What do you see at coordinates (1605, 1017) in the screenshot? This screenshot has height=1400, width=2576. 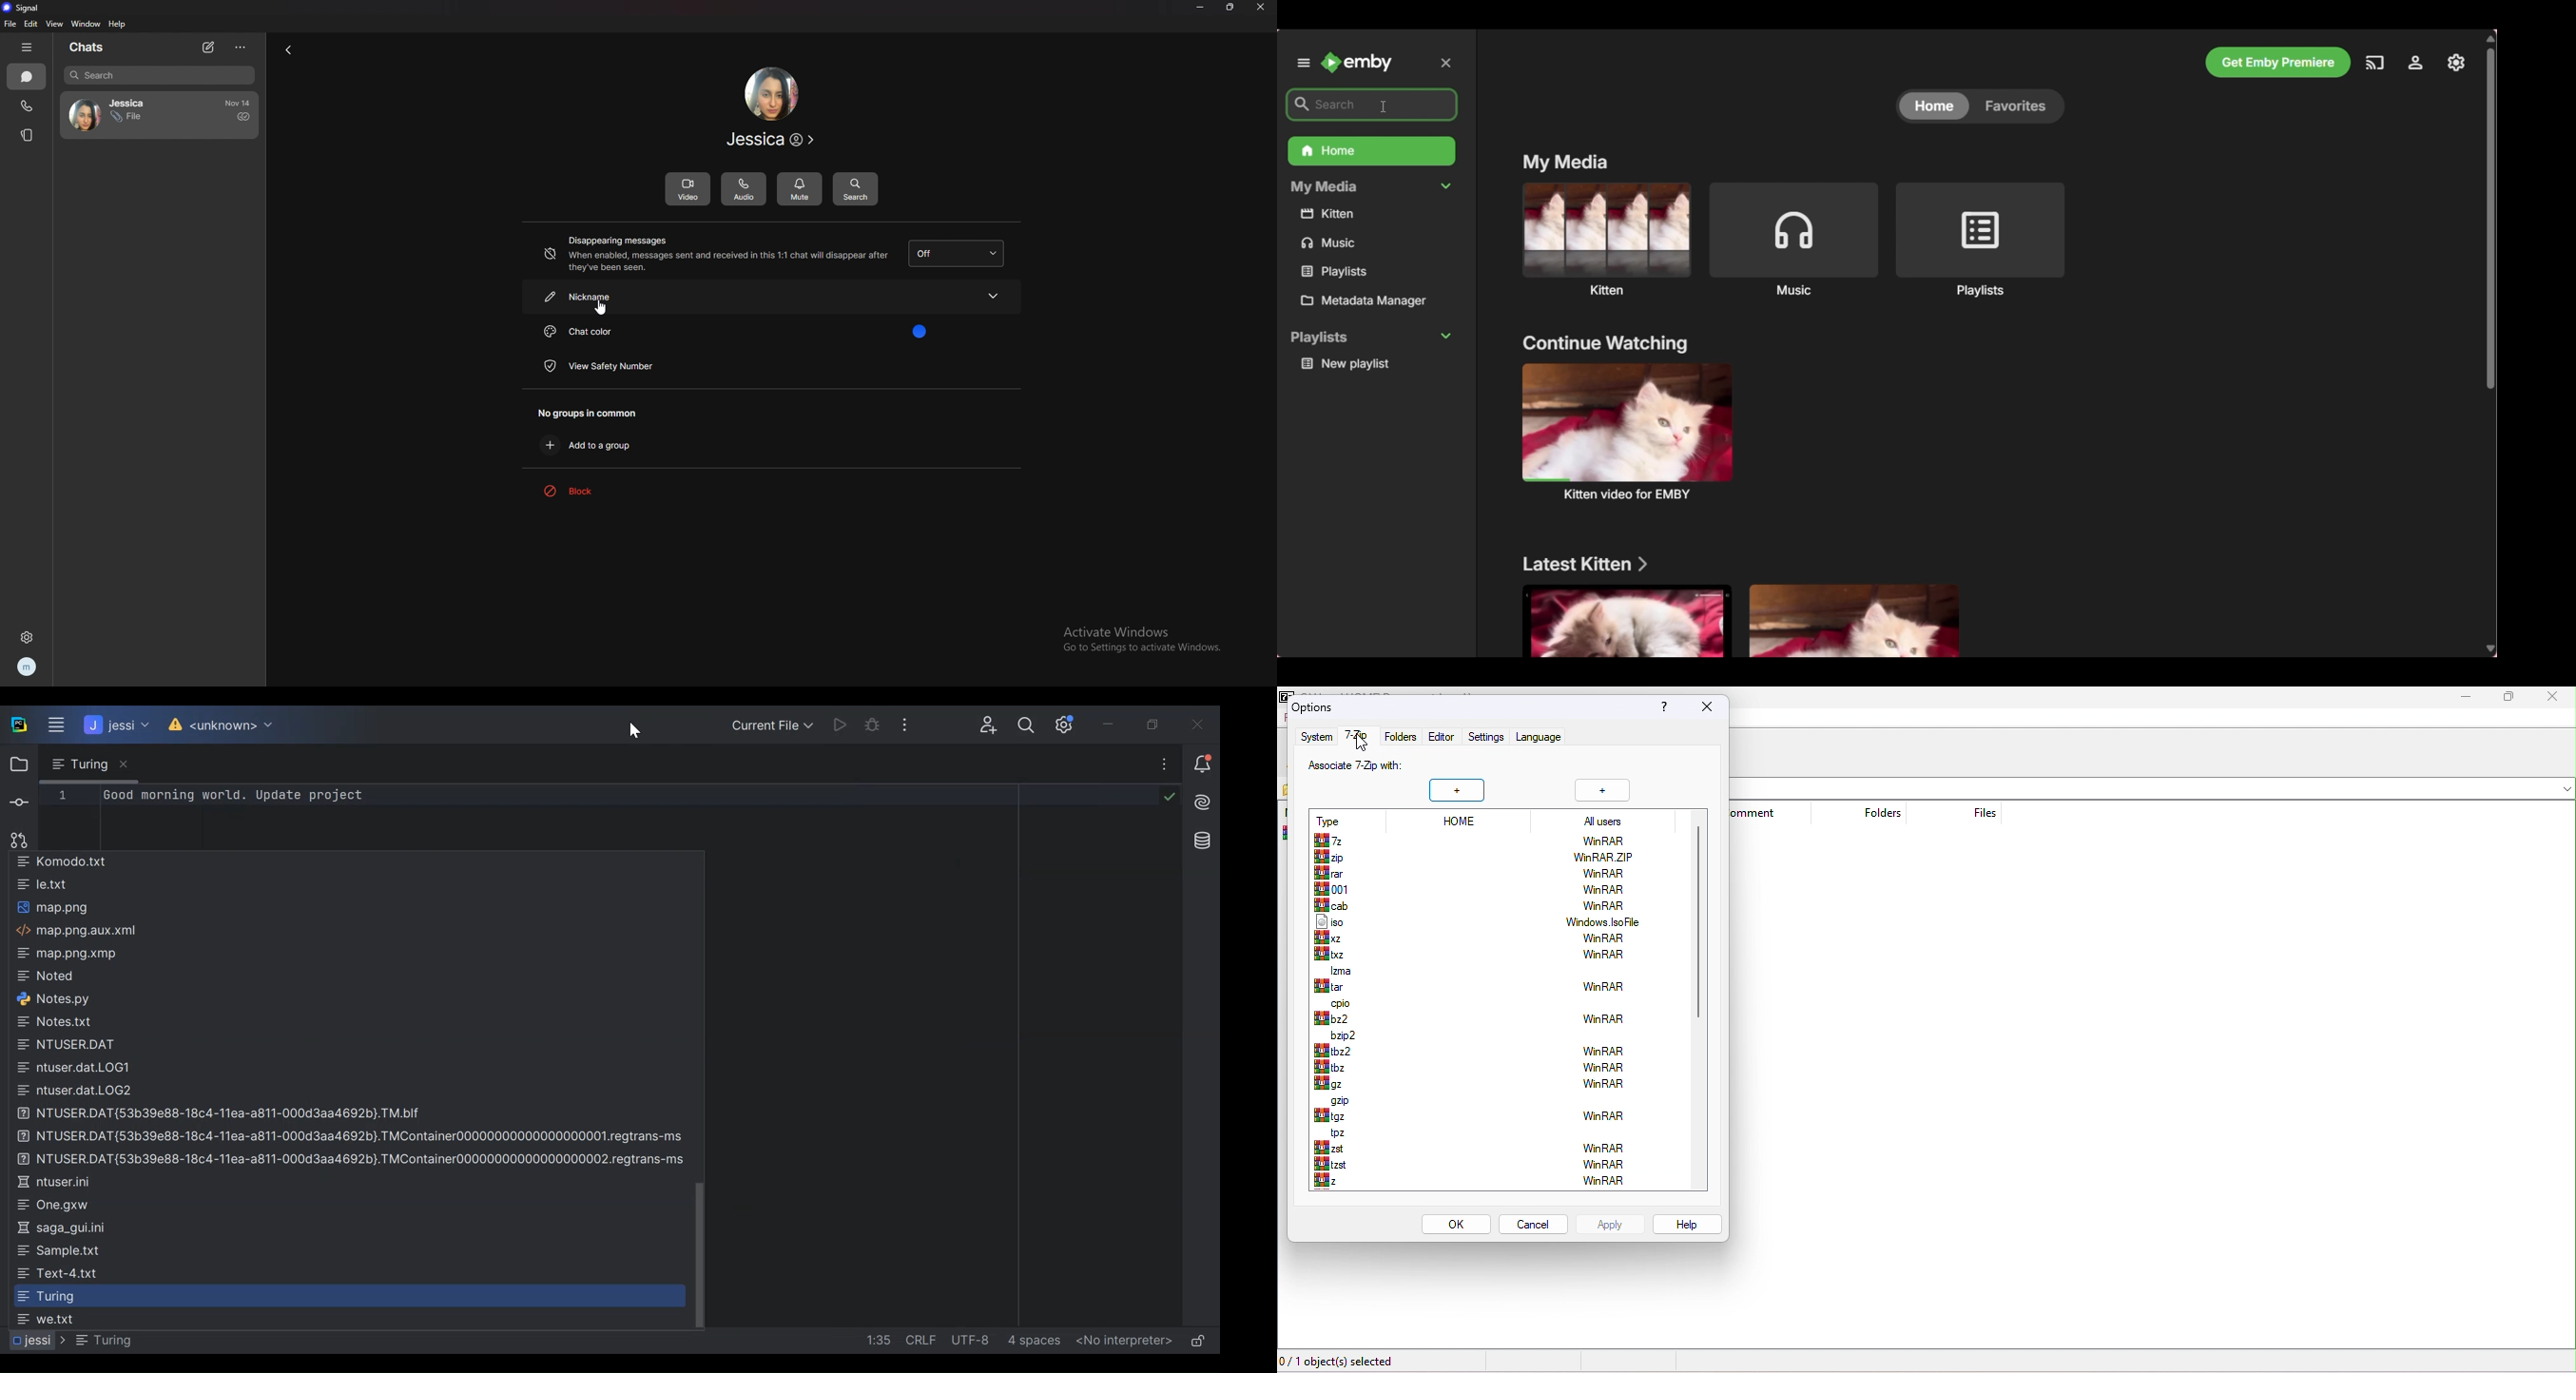 I see `winrar` at bounding box center [1605, 1017].